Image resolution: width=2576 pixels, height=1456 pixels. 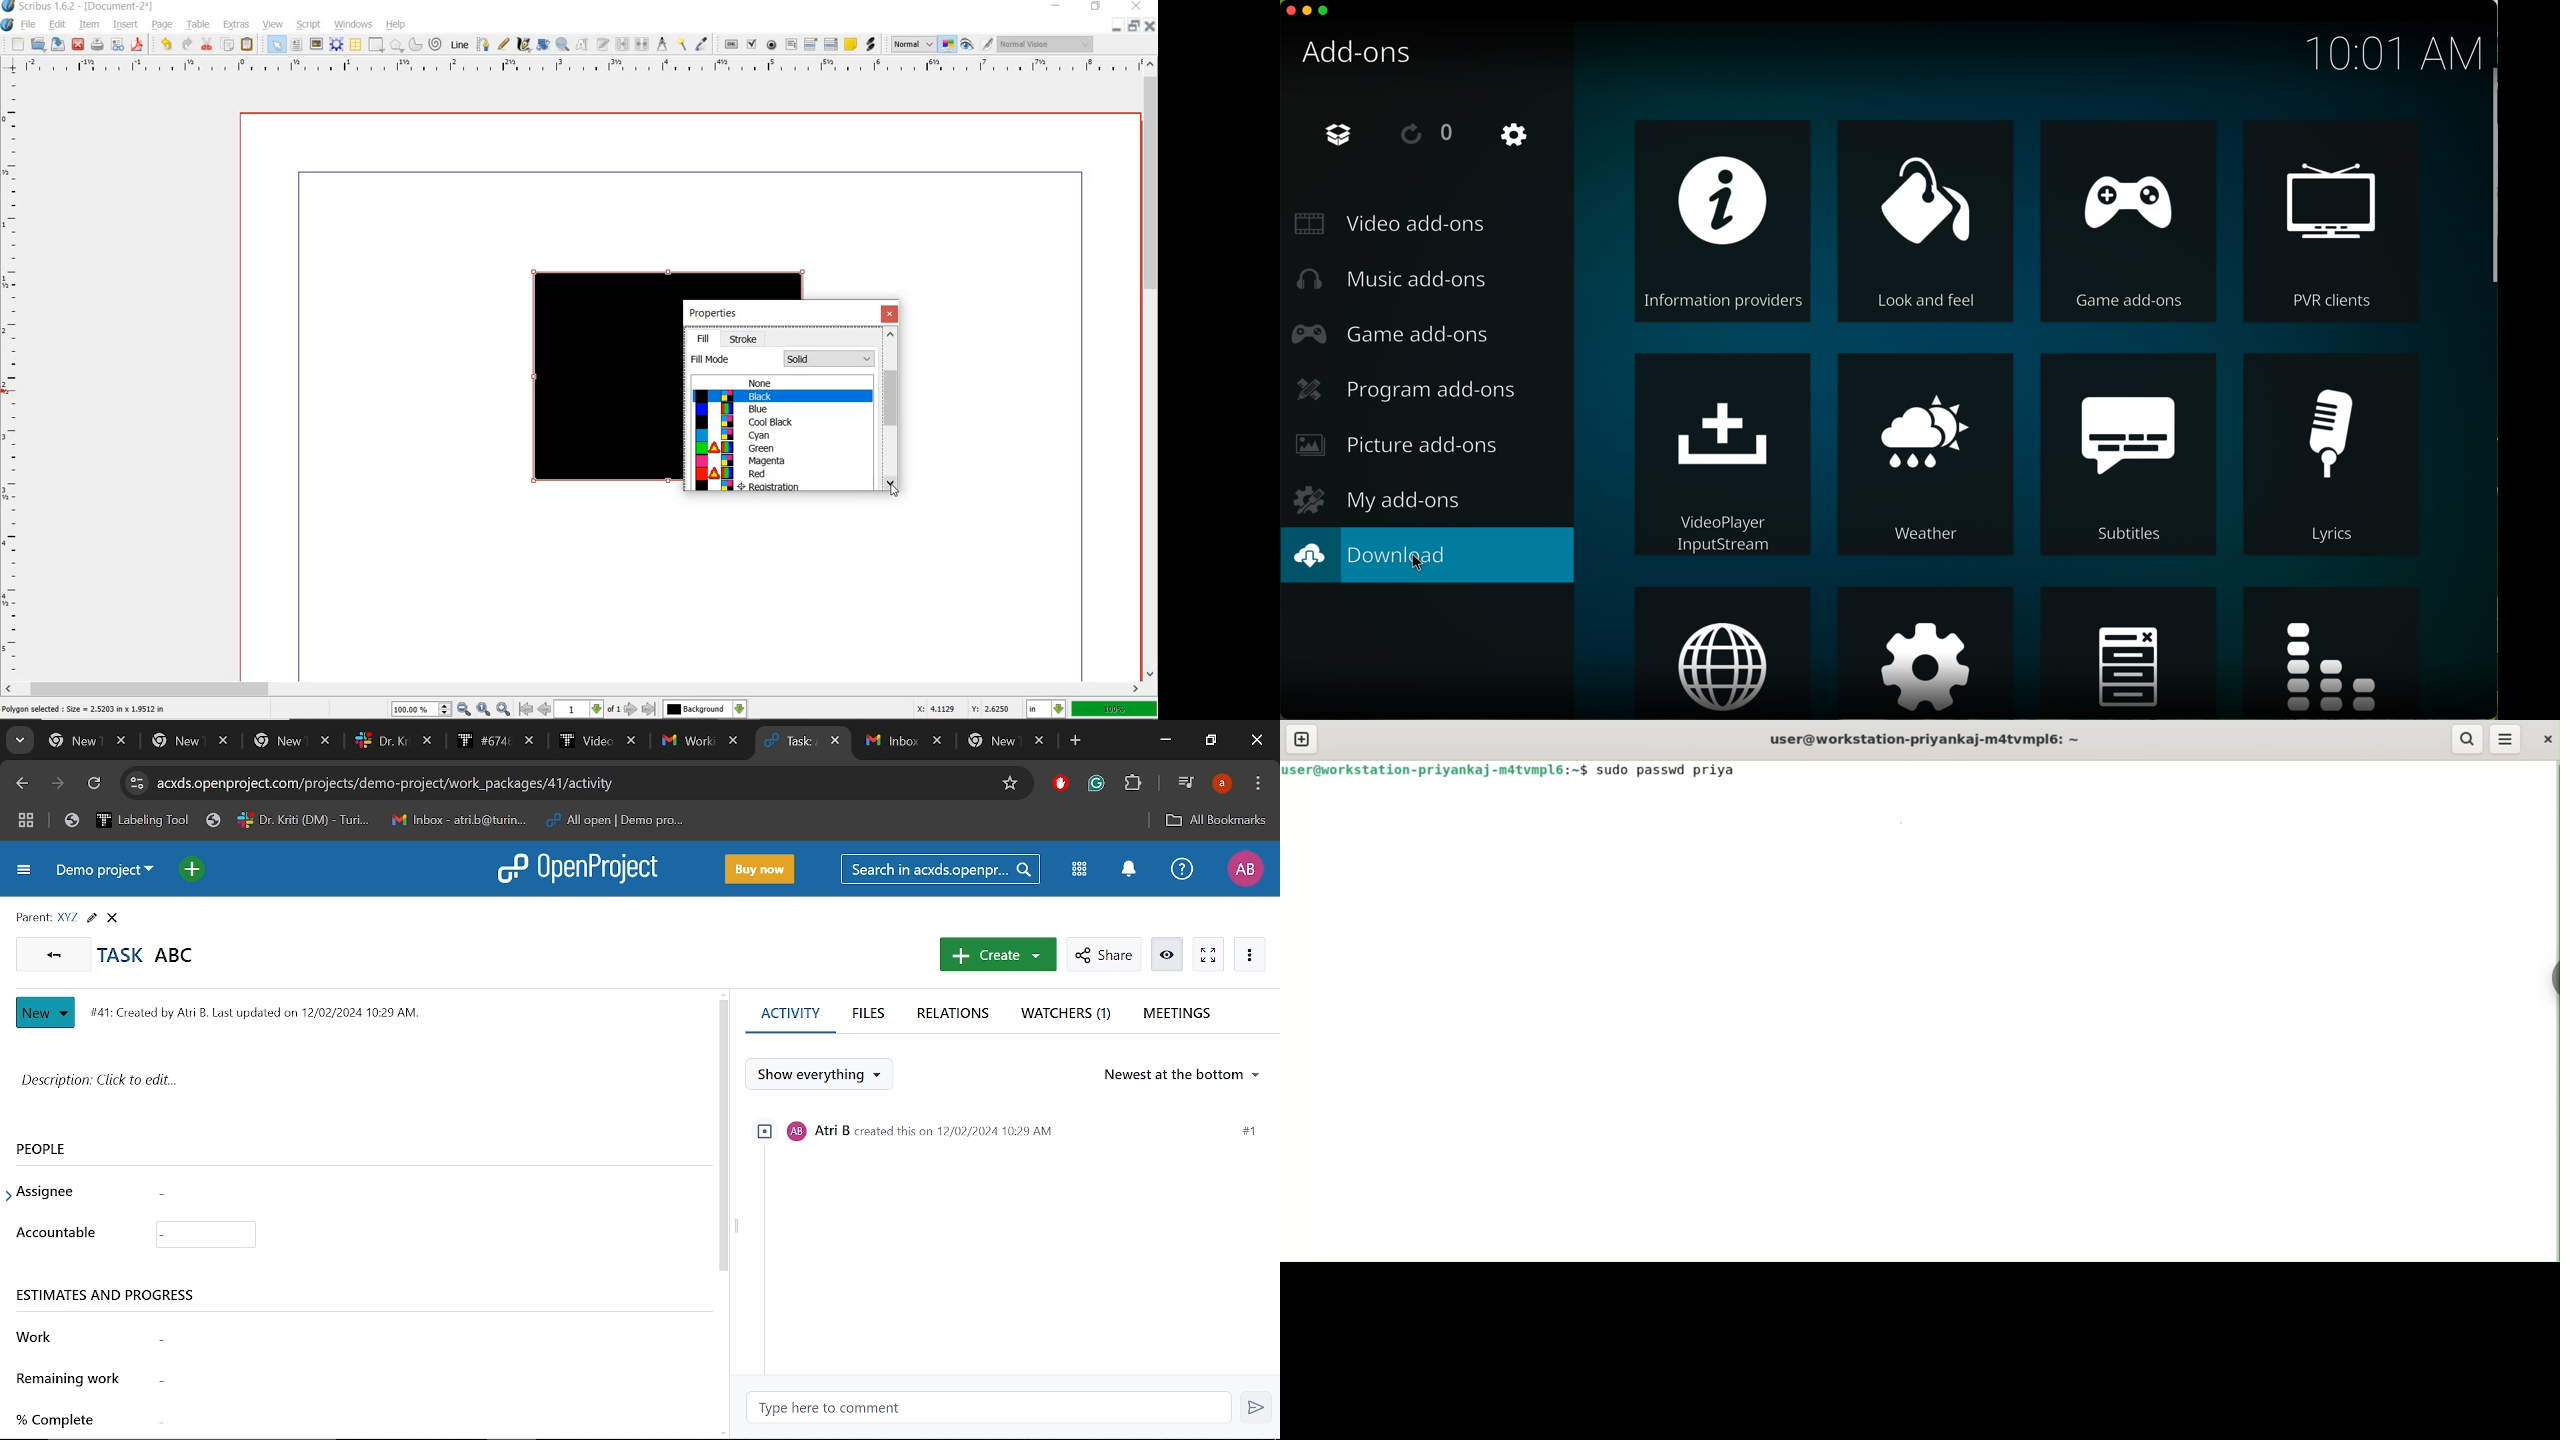 What do you see at coordinates (18, 44) in the screenshot?
I see `new` at bounding box center [18, 44].